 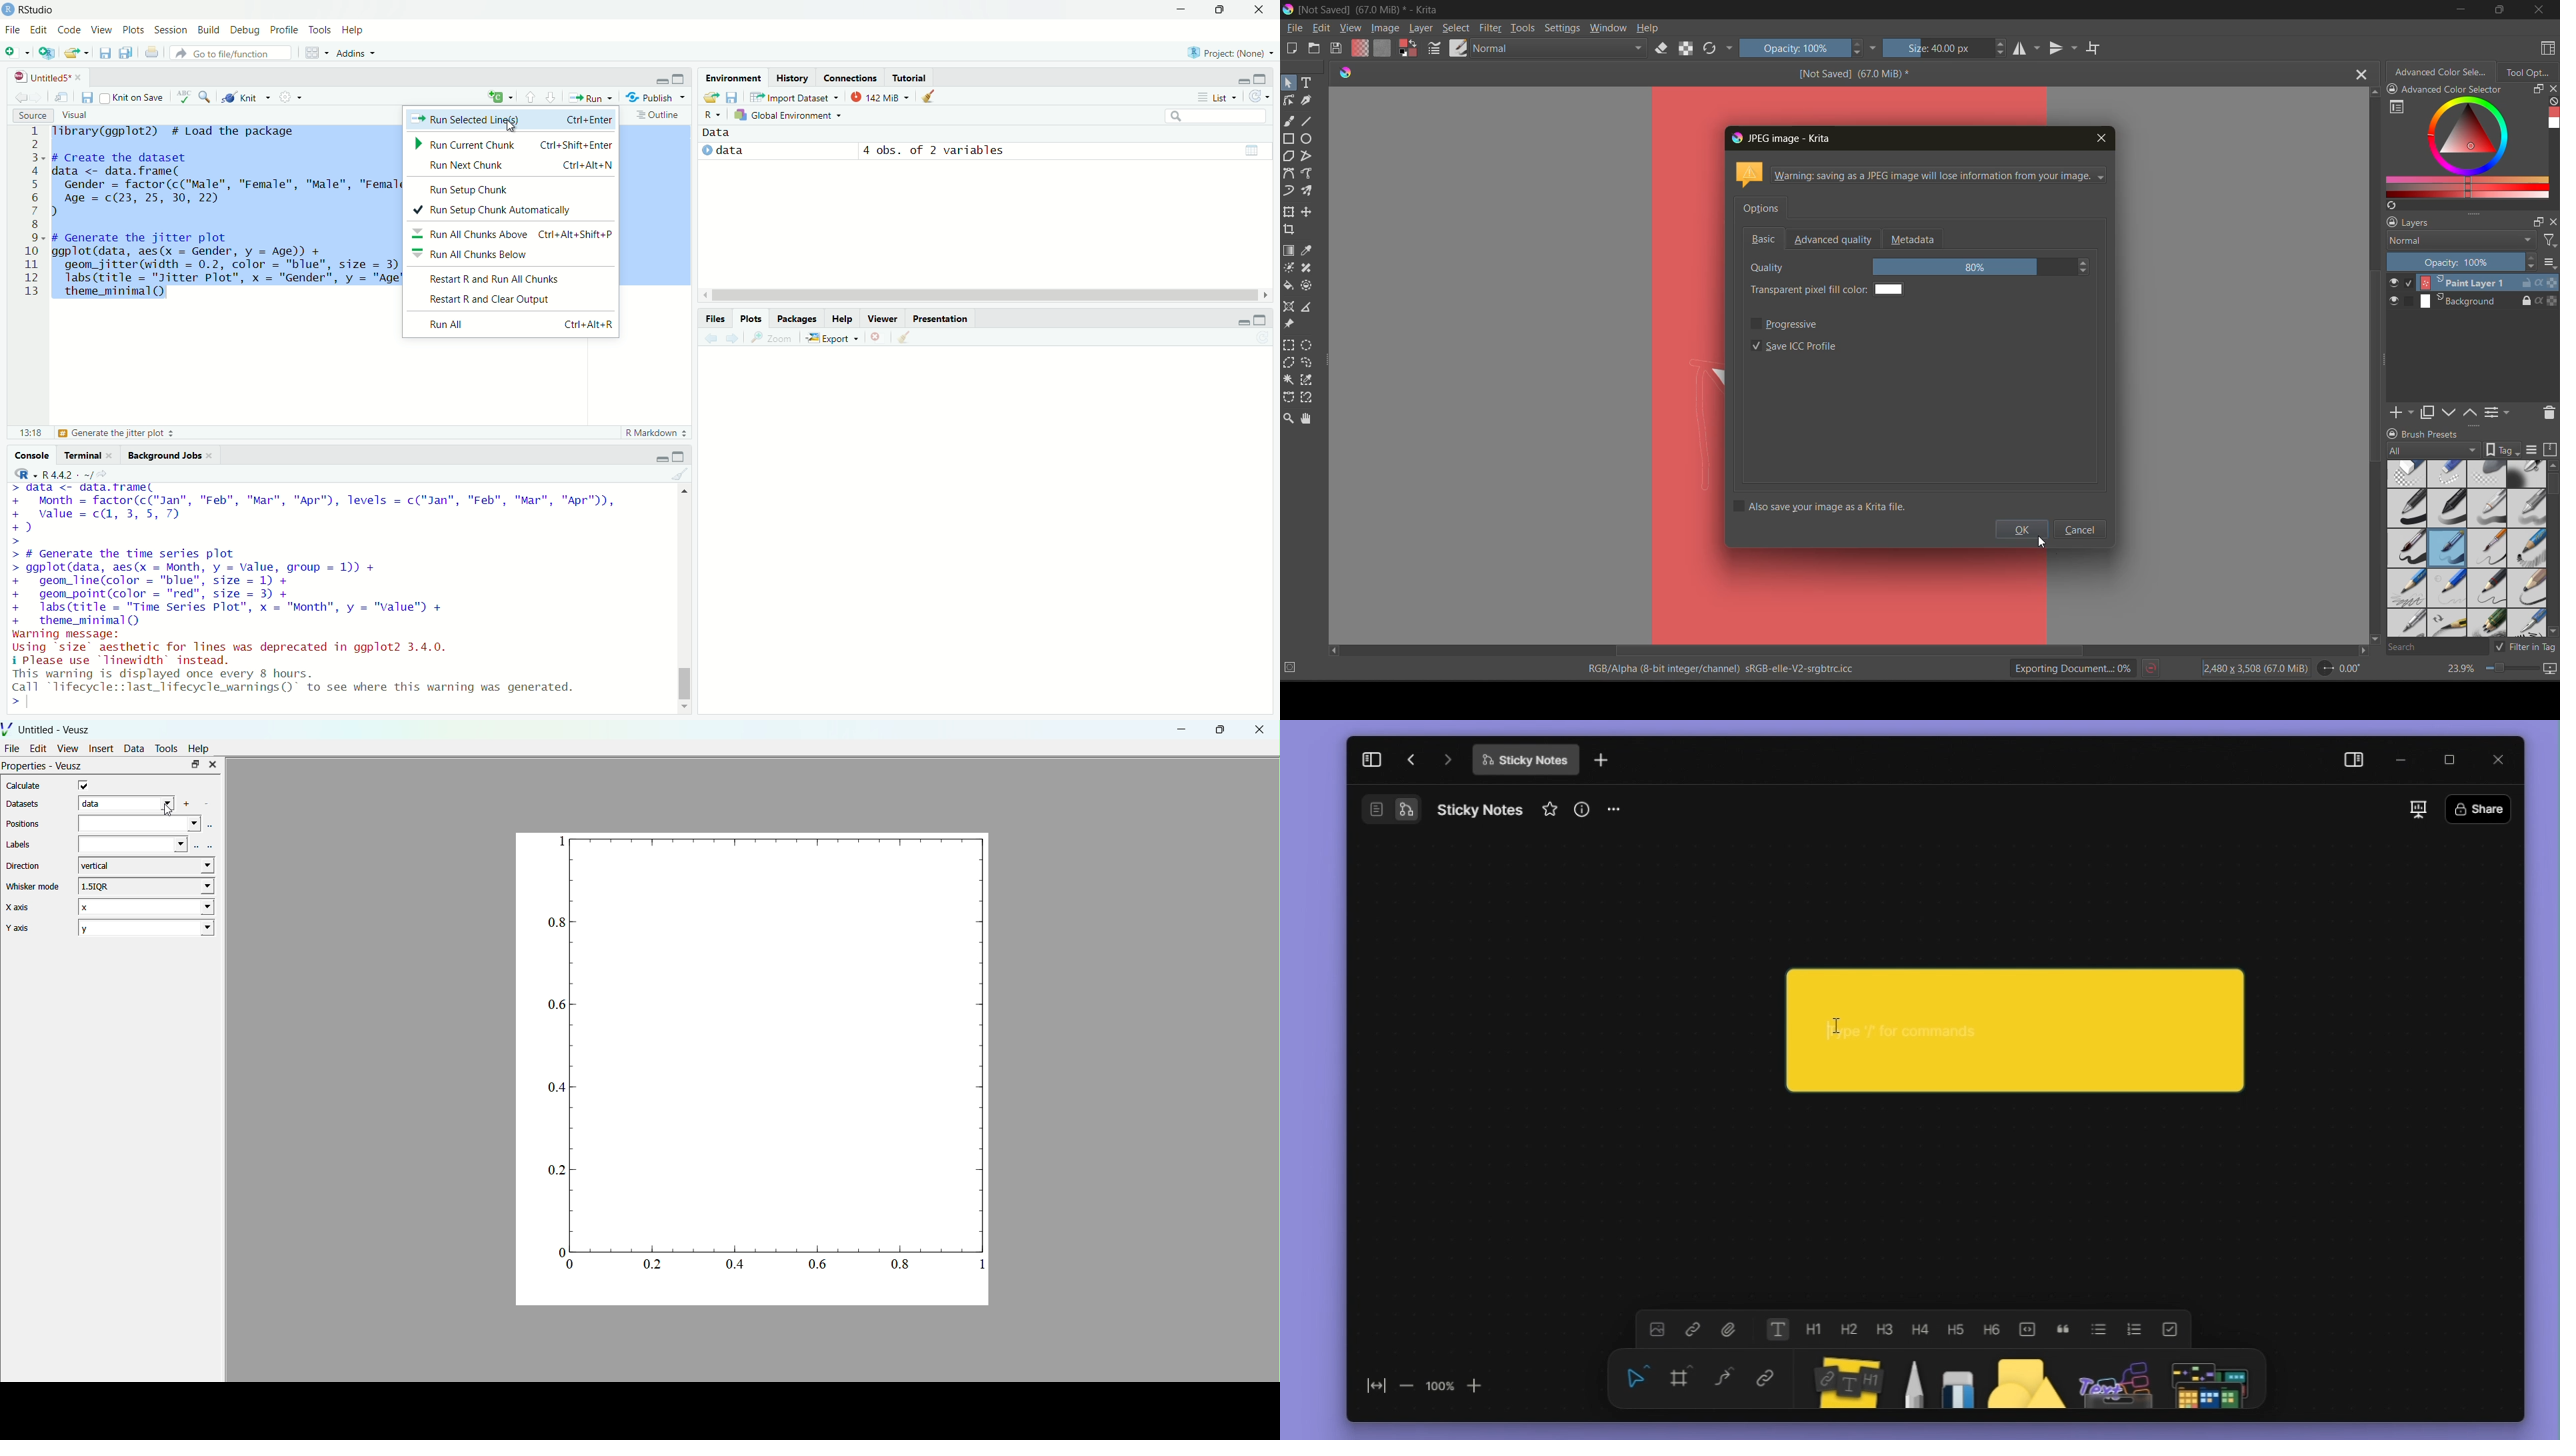 I want to click on import dataset, so click(x=794, y=97).